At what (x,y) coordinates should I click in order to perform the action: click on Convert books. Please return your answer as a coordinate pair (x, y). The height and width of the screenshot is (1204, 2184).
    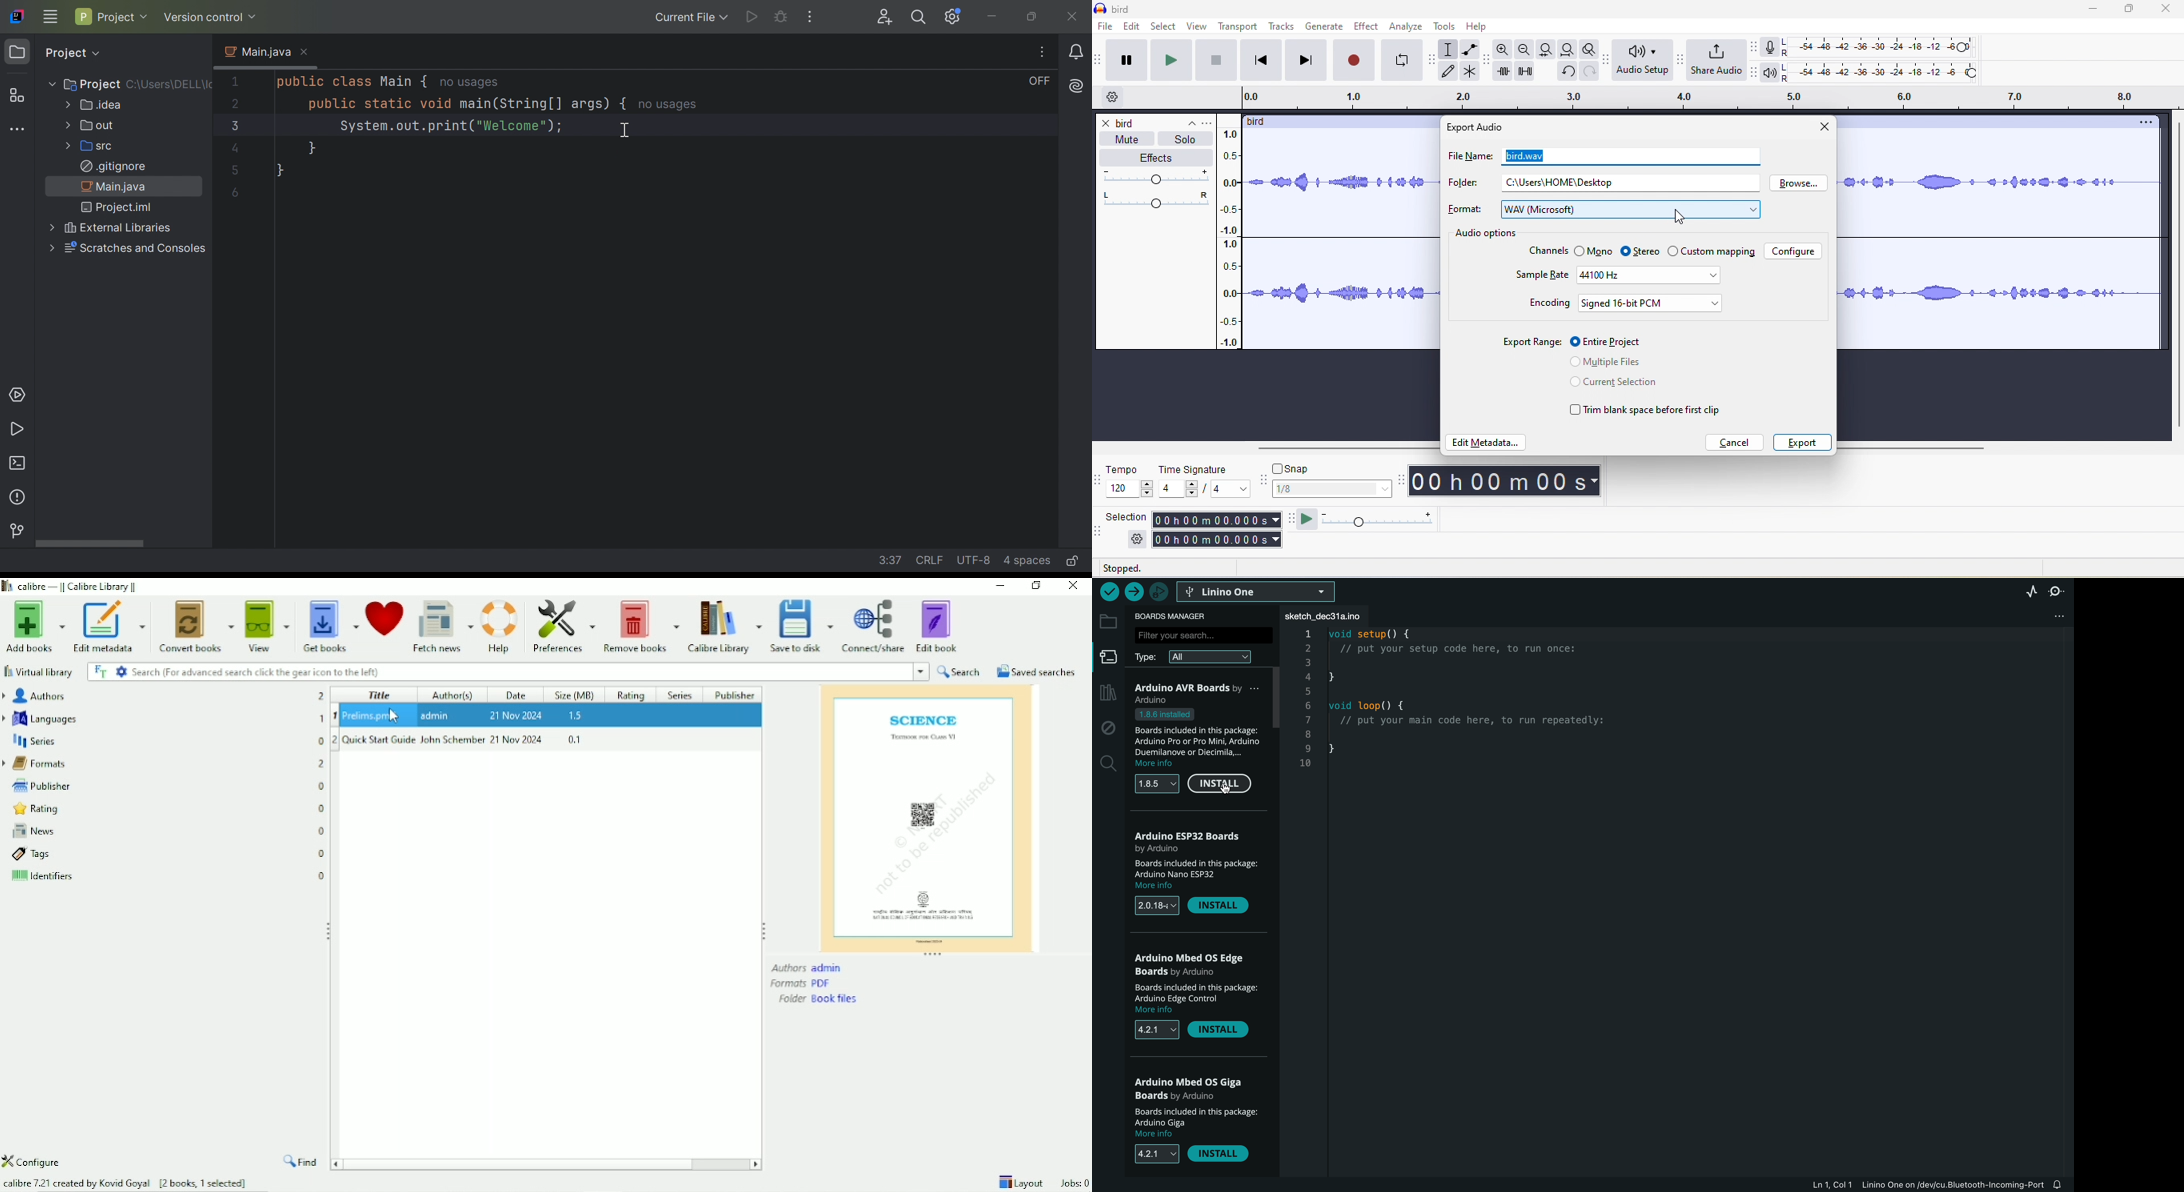
    Looking at the image, I should click on (198, 626).